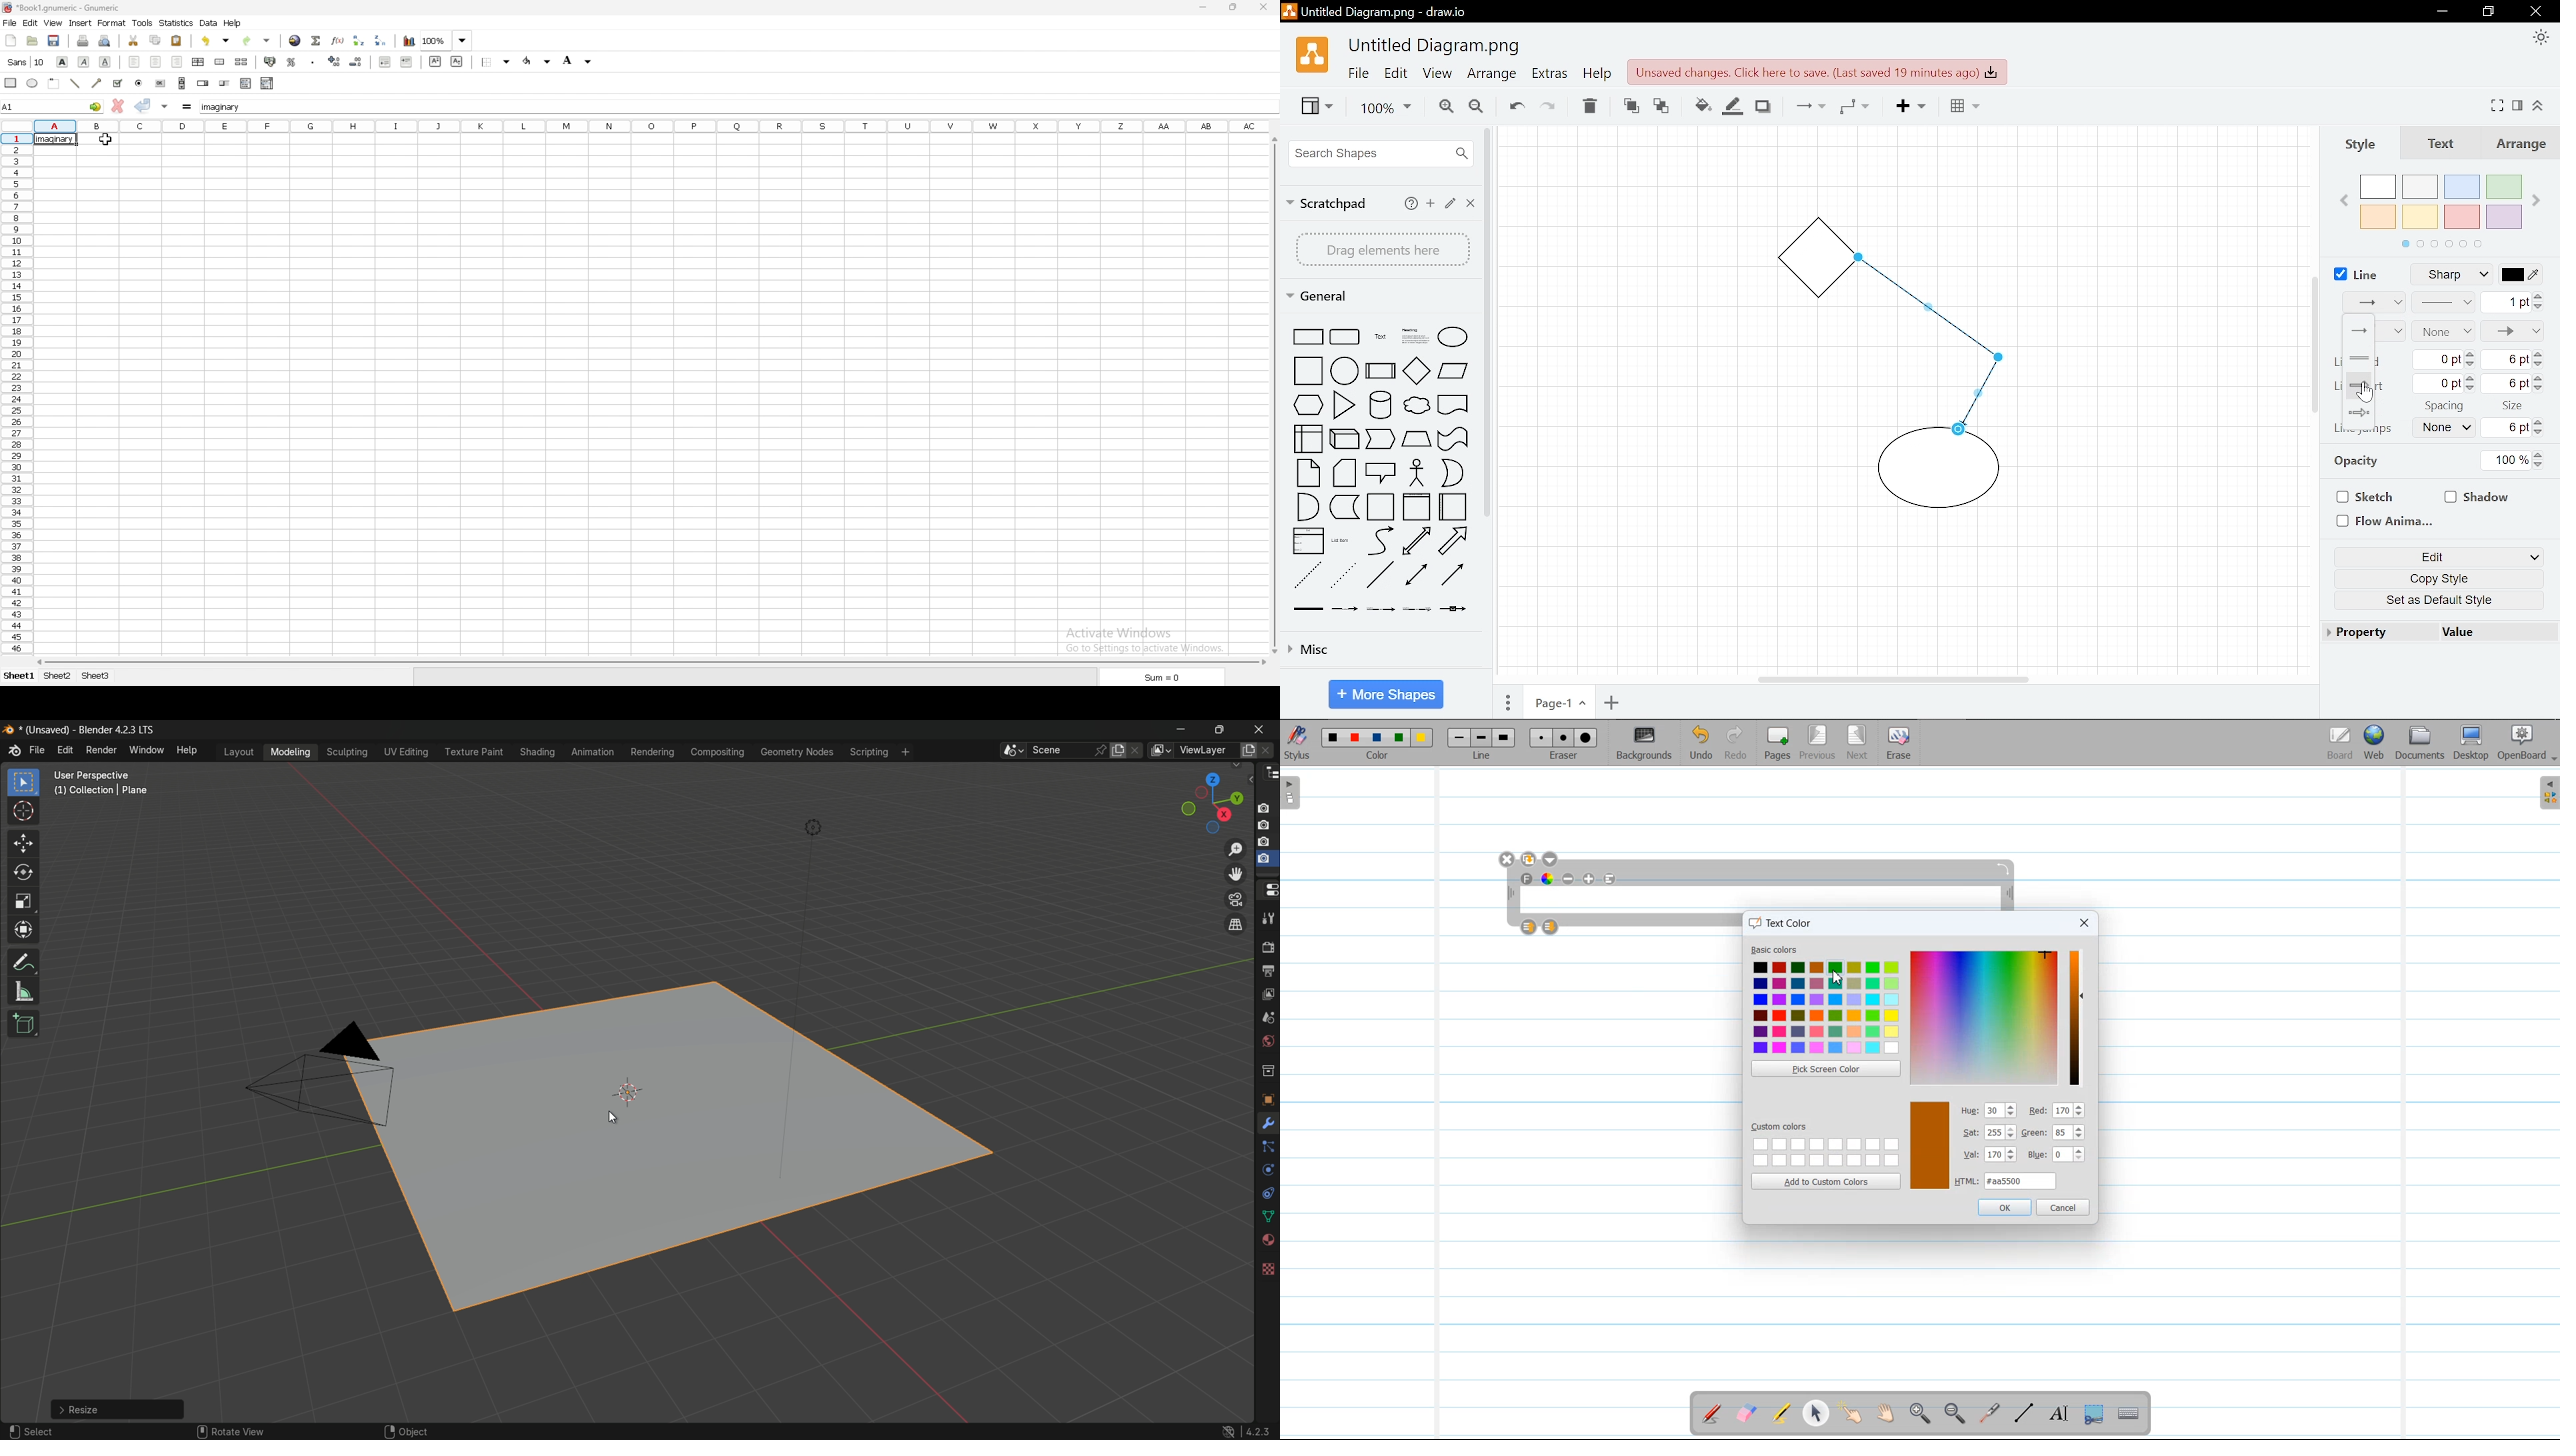  I want to click on sort ascending, so click(359, 41).